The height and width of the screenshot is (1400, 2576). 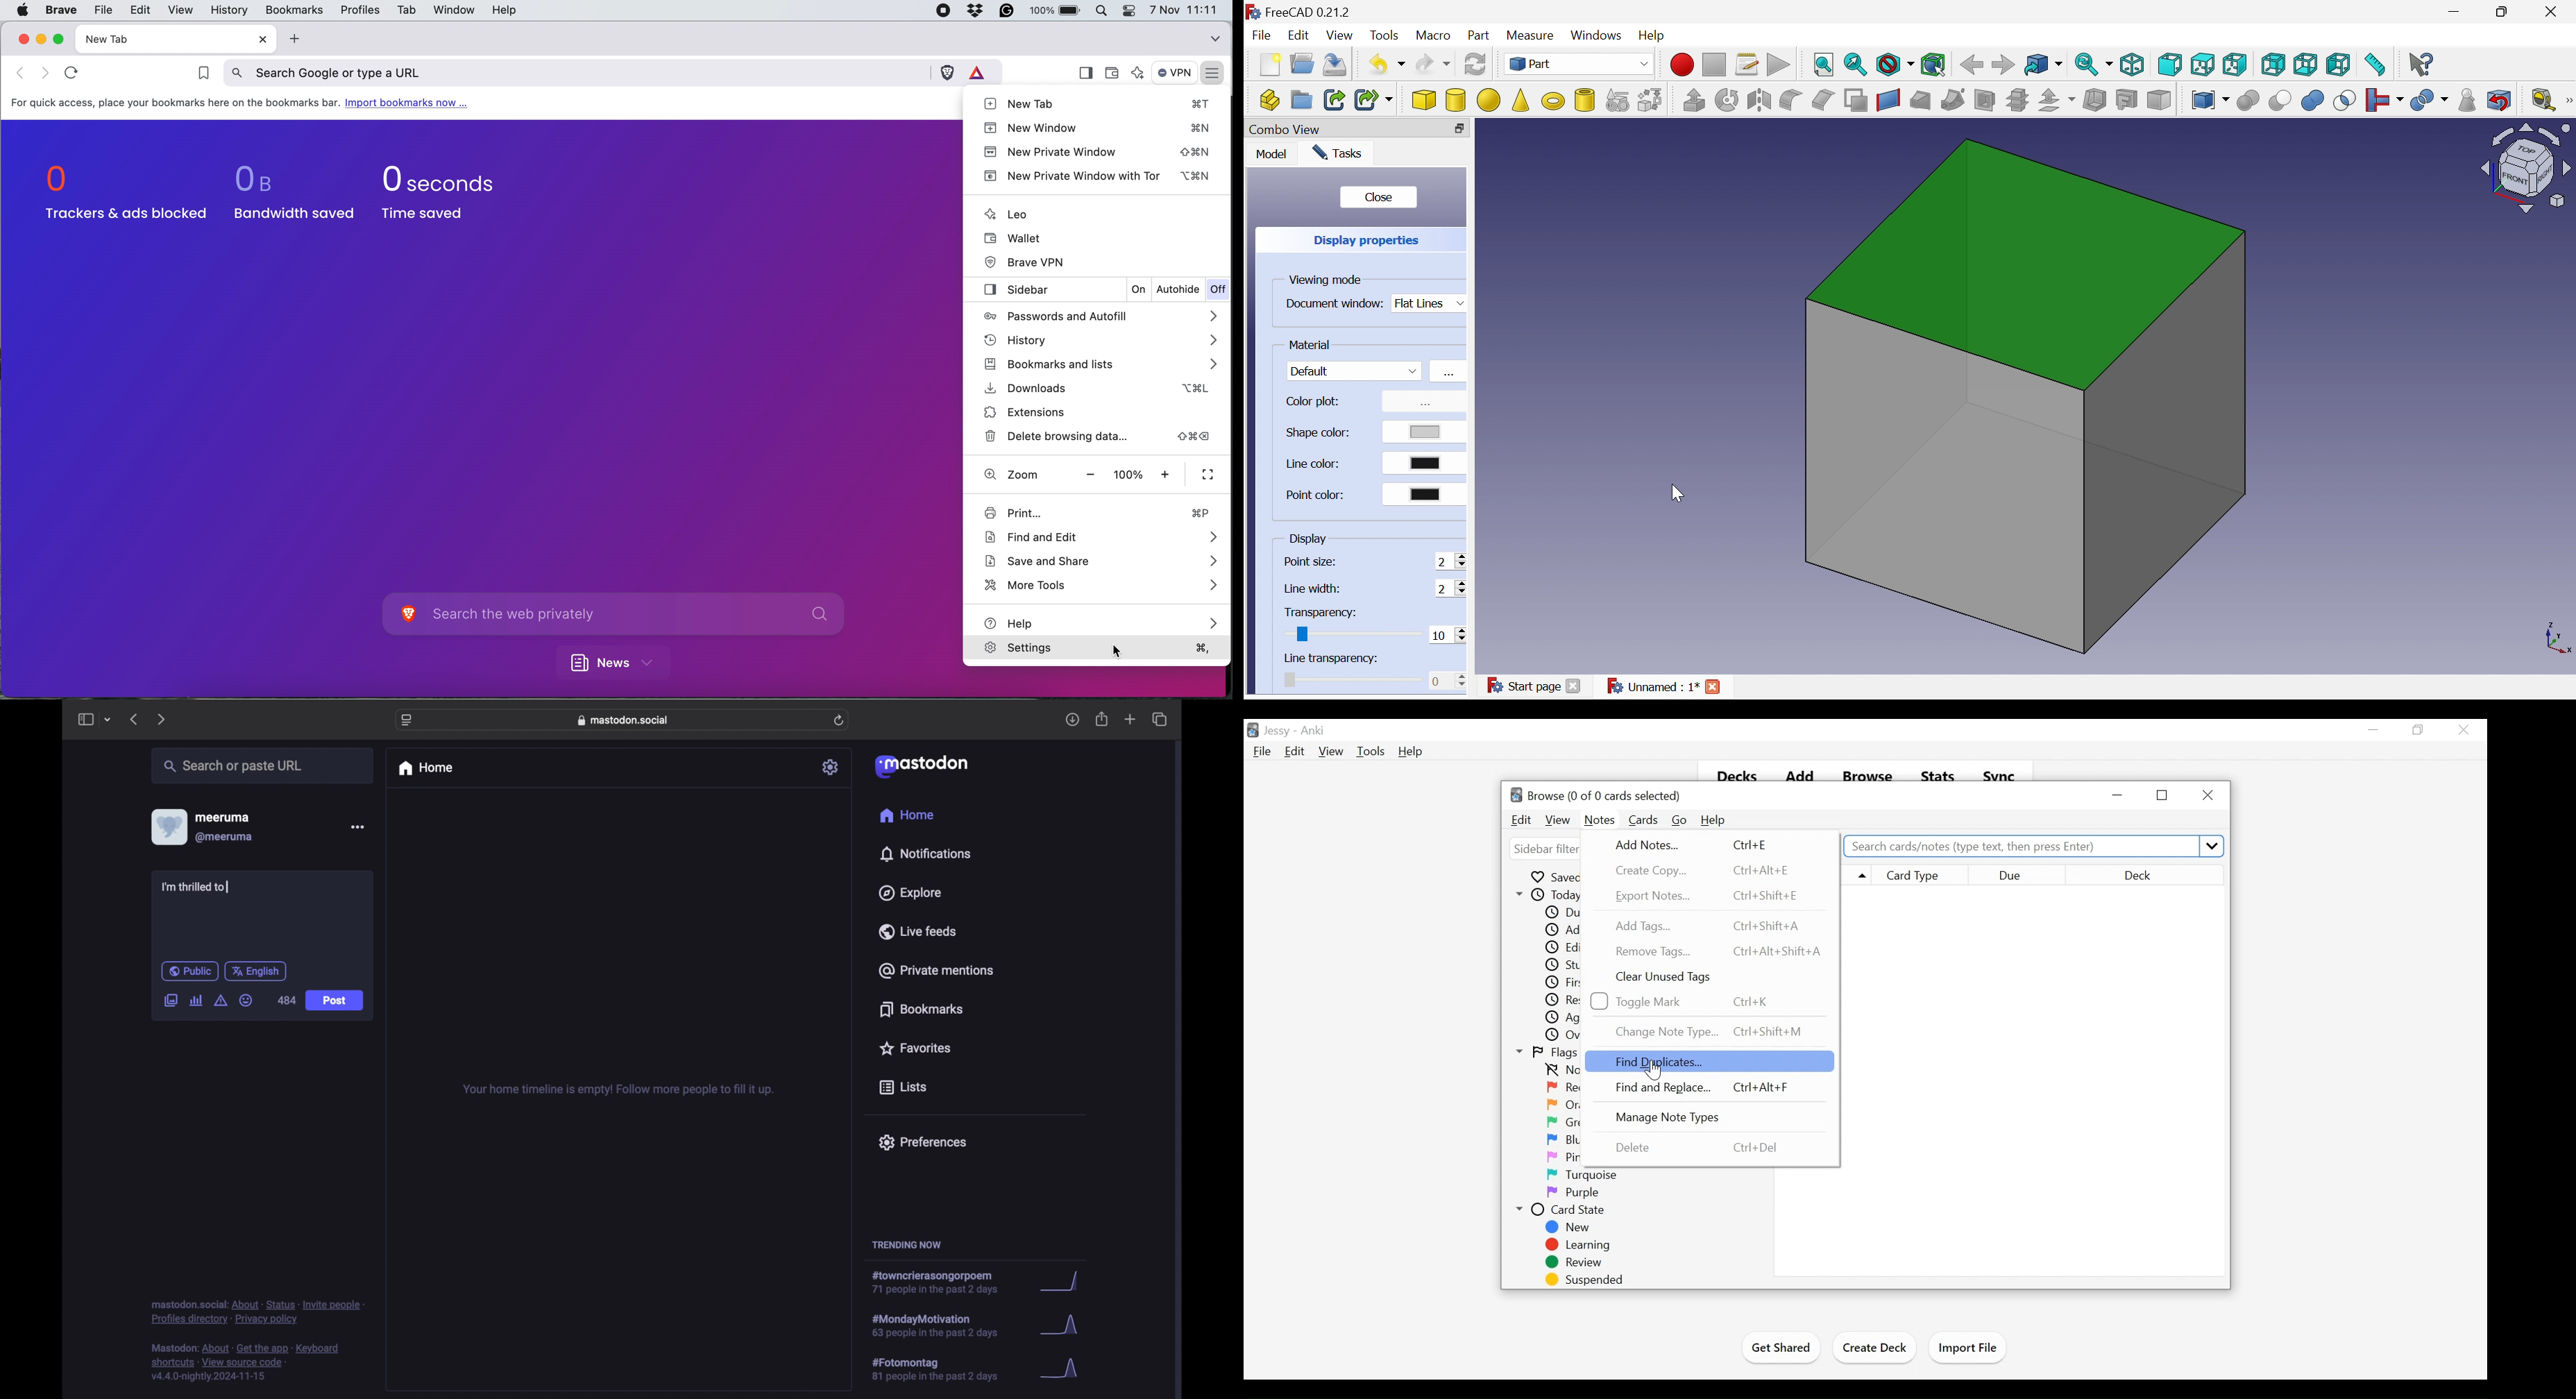 What do you see at coordinates (1277, 731) in the screenshot?
I see `User Profile` at bounding box center [1277, 731].